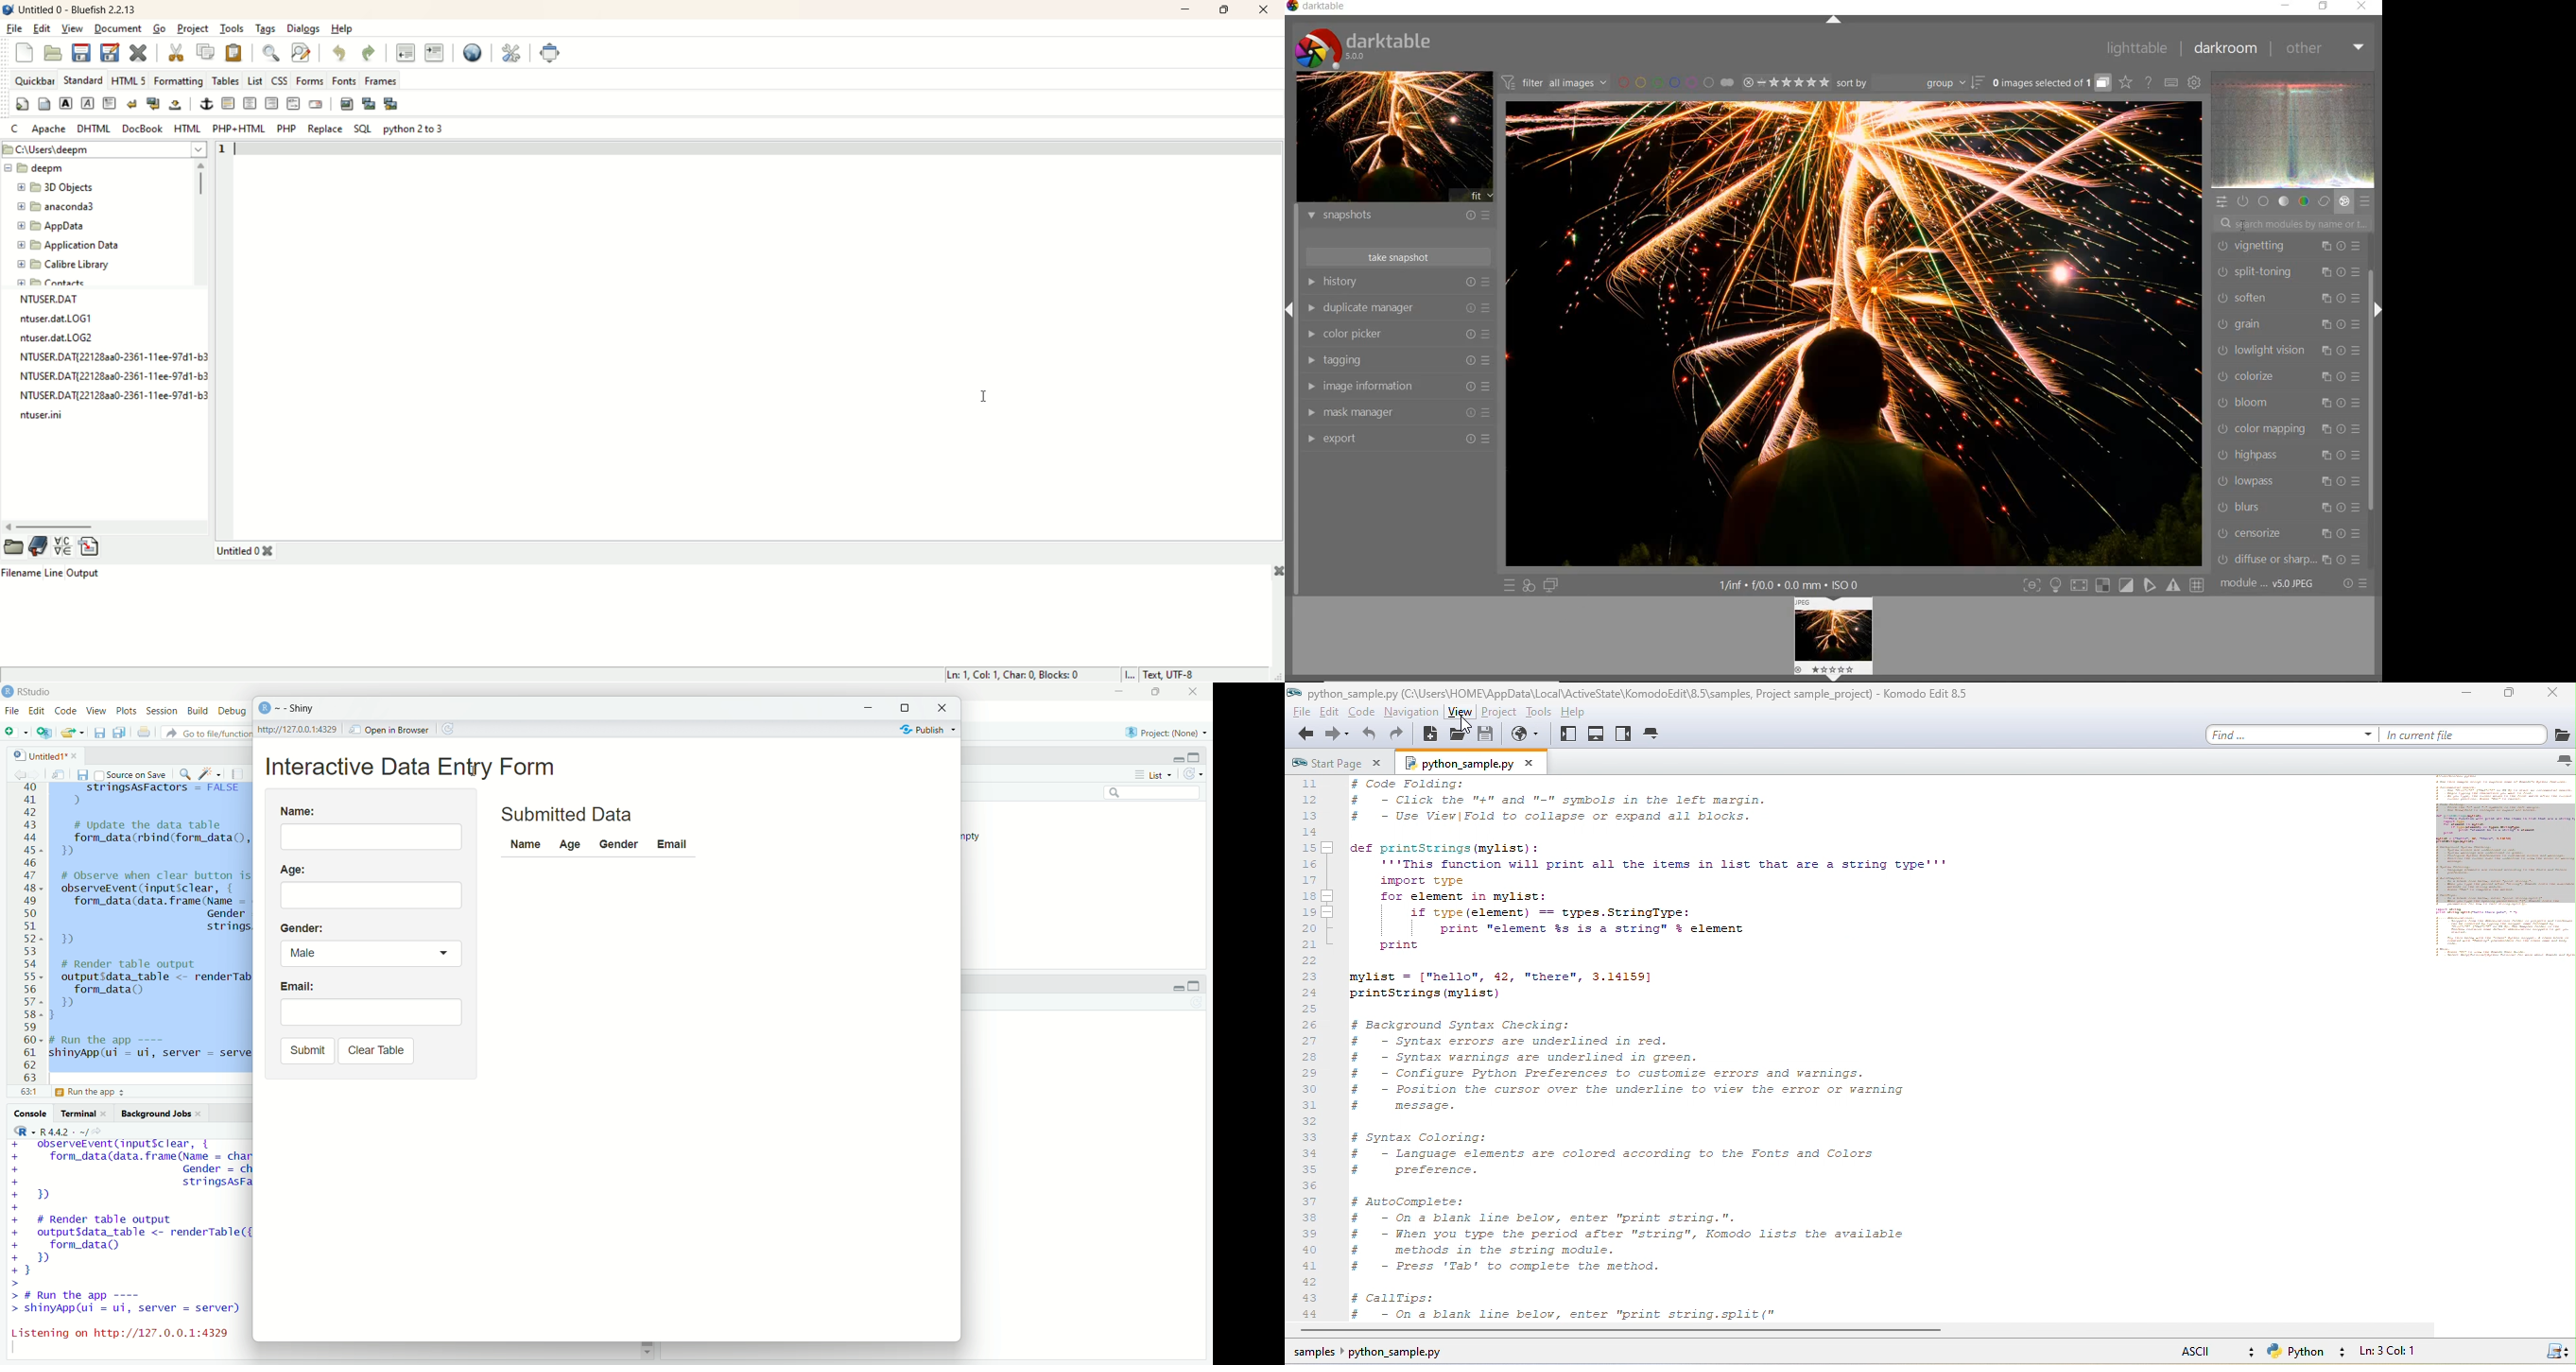  I want to click on Gender:, so click(303, 926).